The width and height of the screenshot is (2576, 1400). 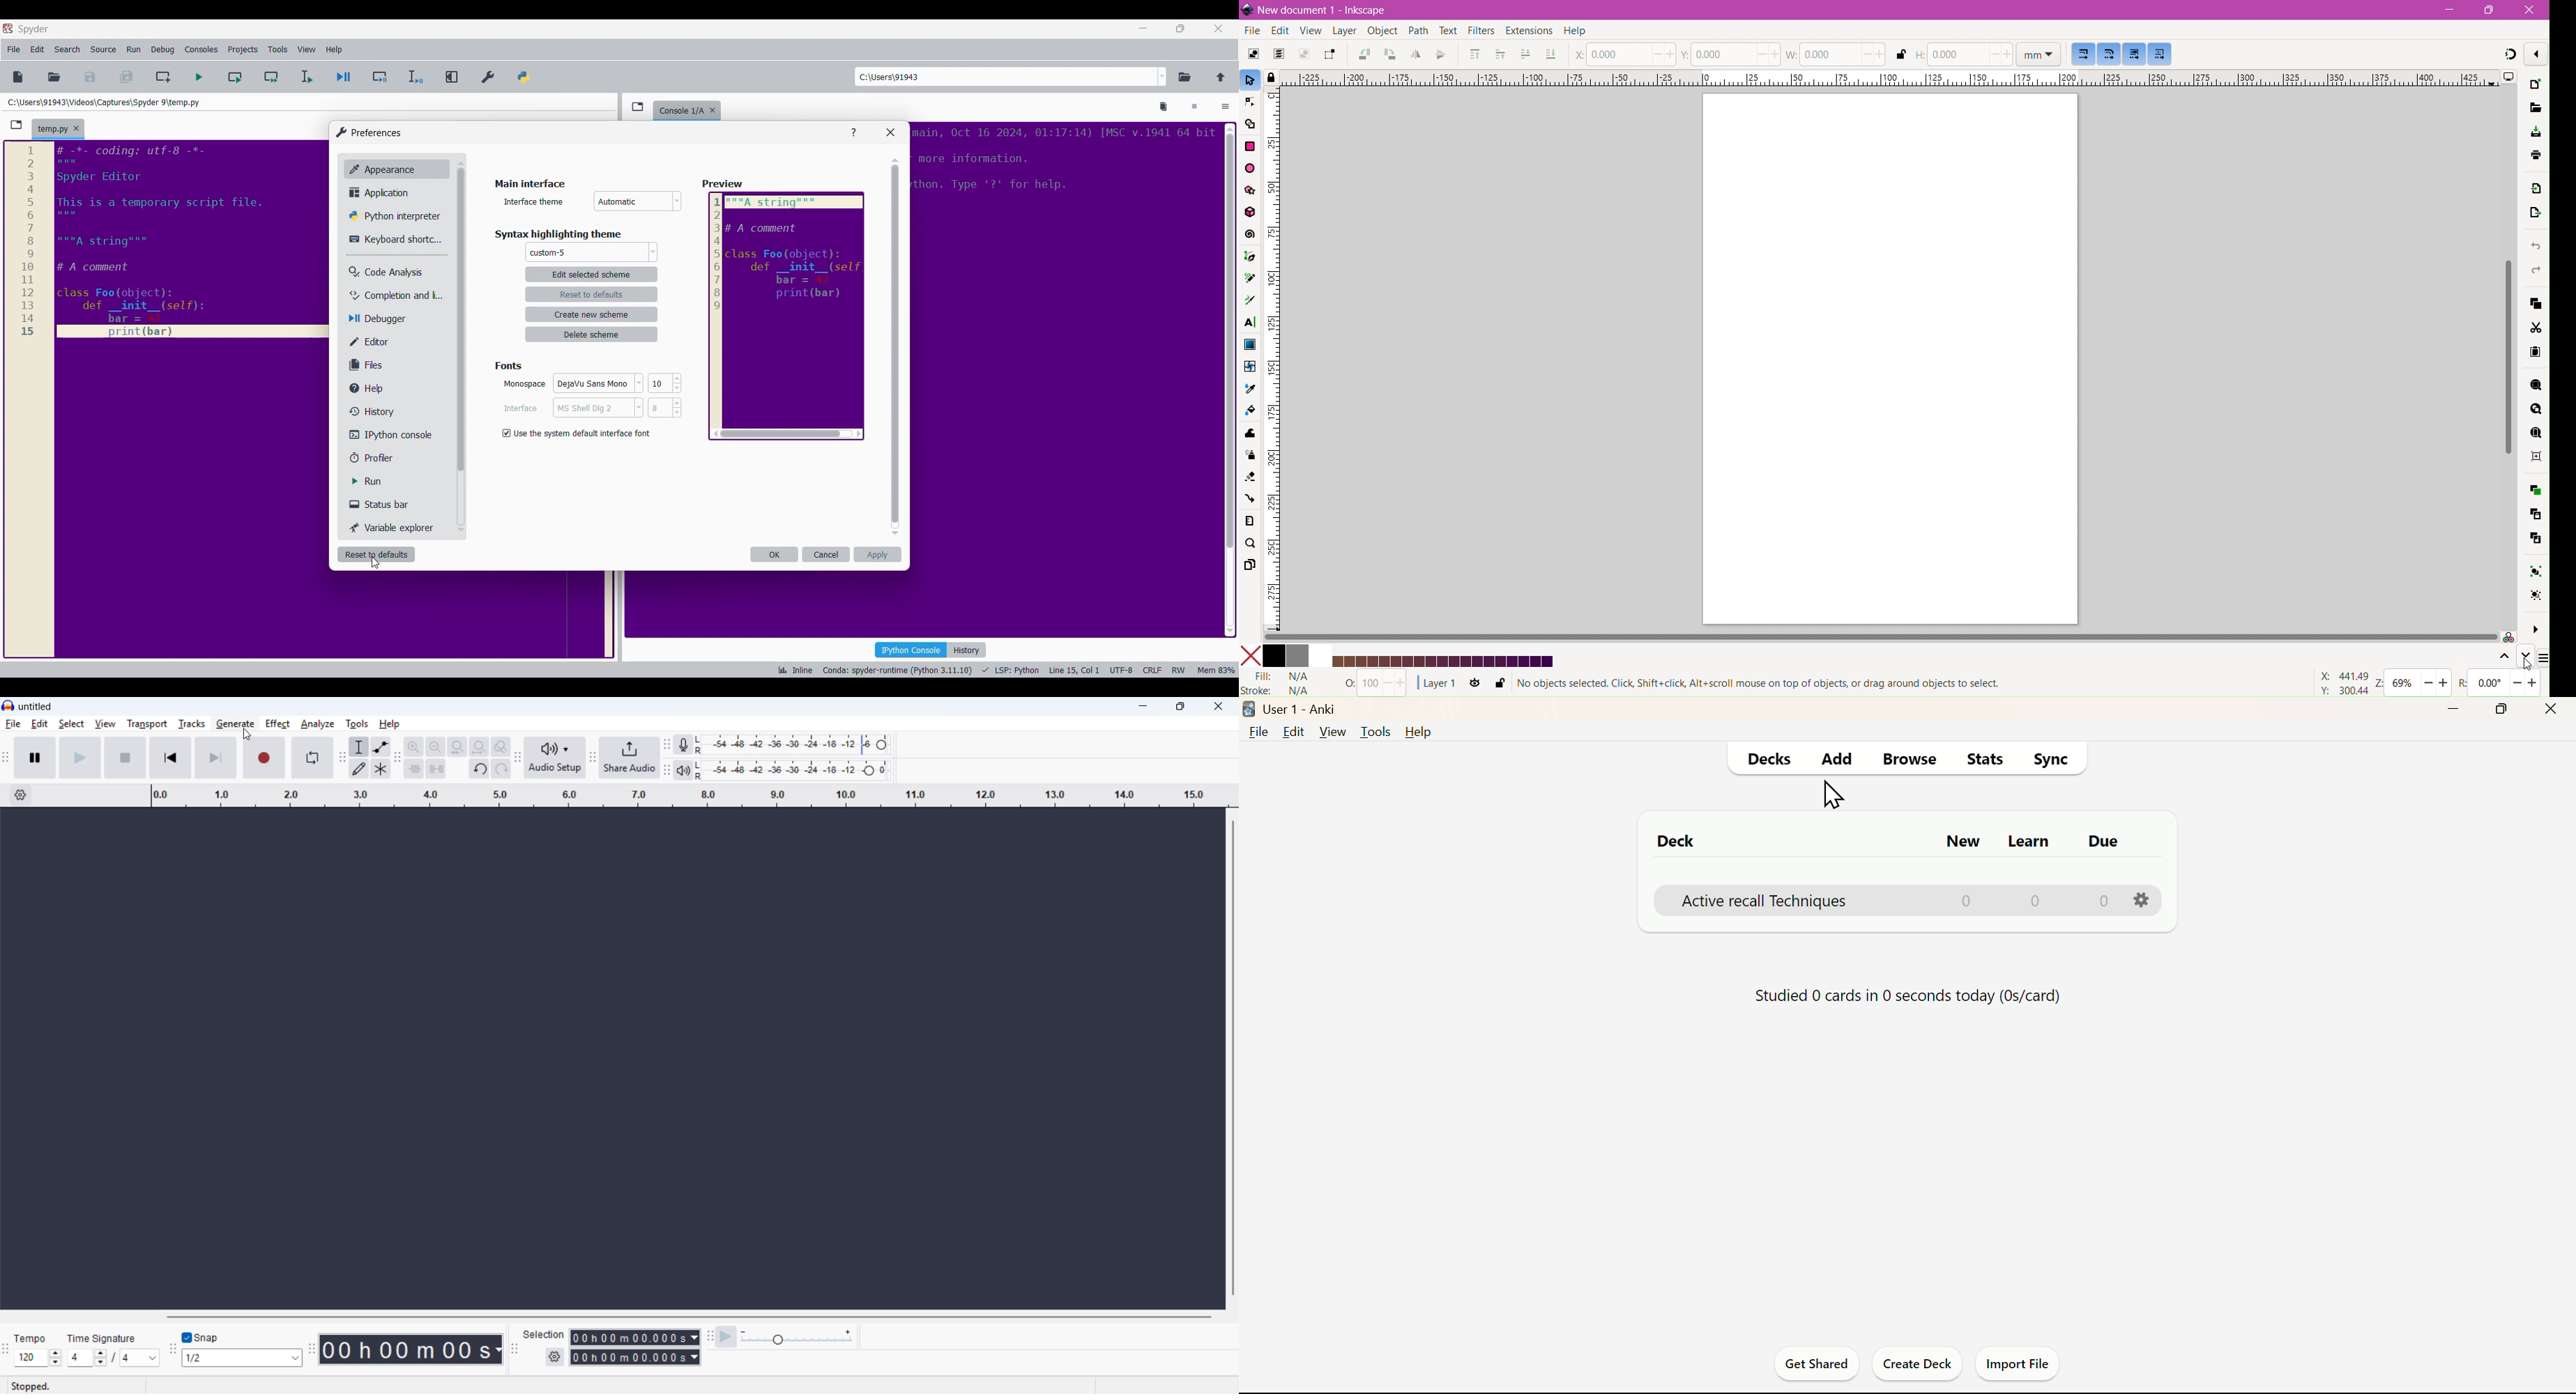 I want to click on Get Shared, so click(x=1812, y=1363).